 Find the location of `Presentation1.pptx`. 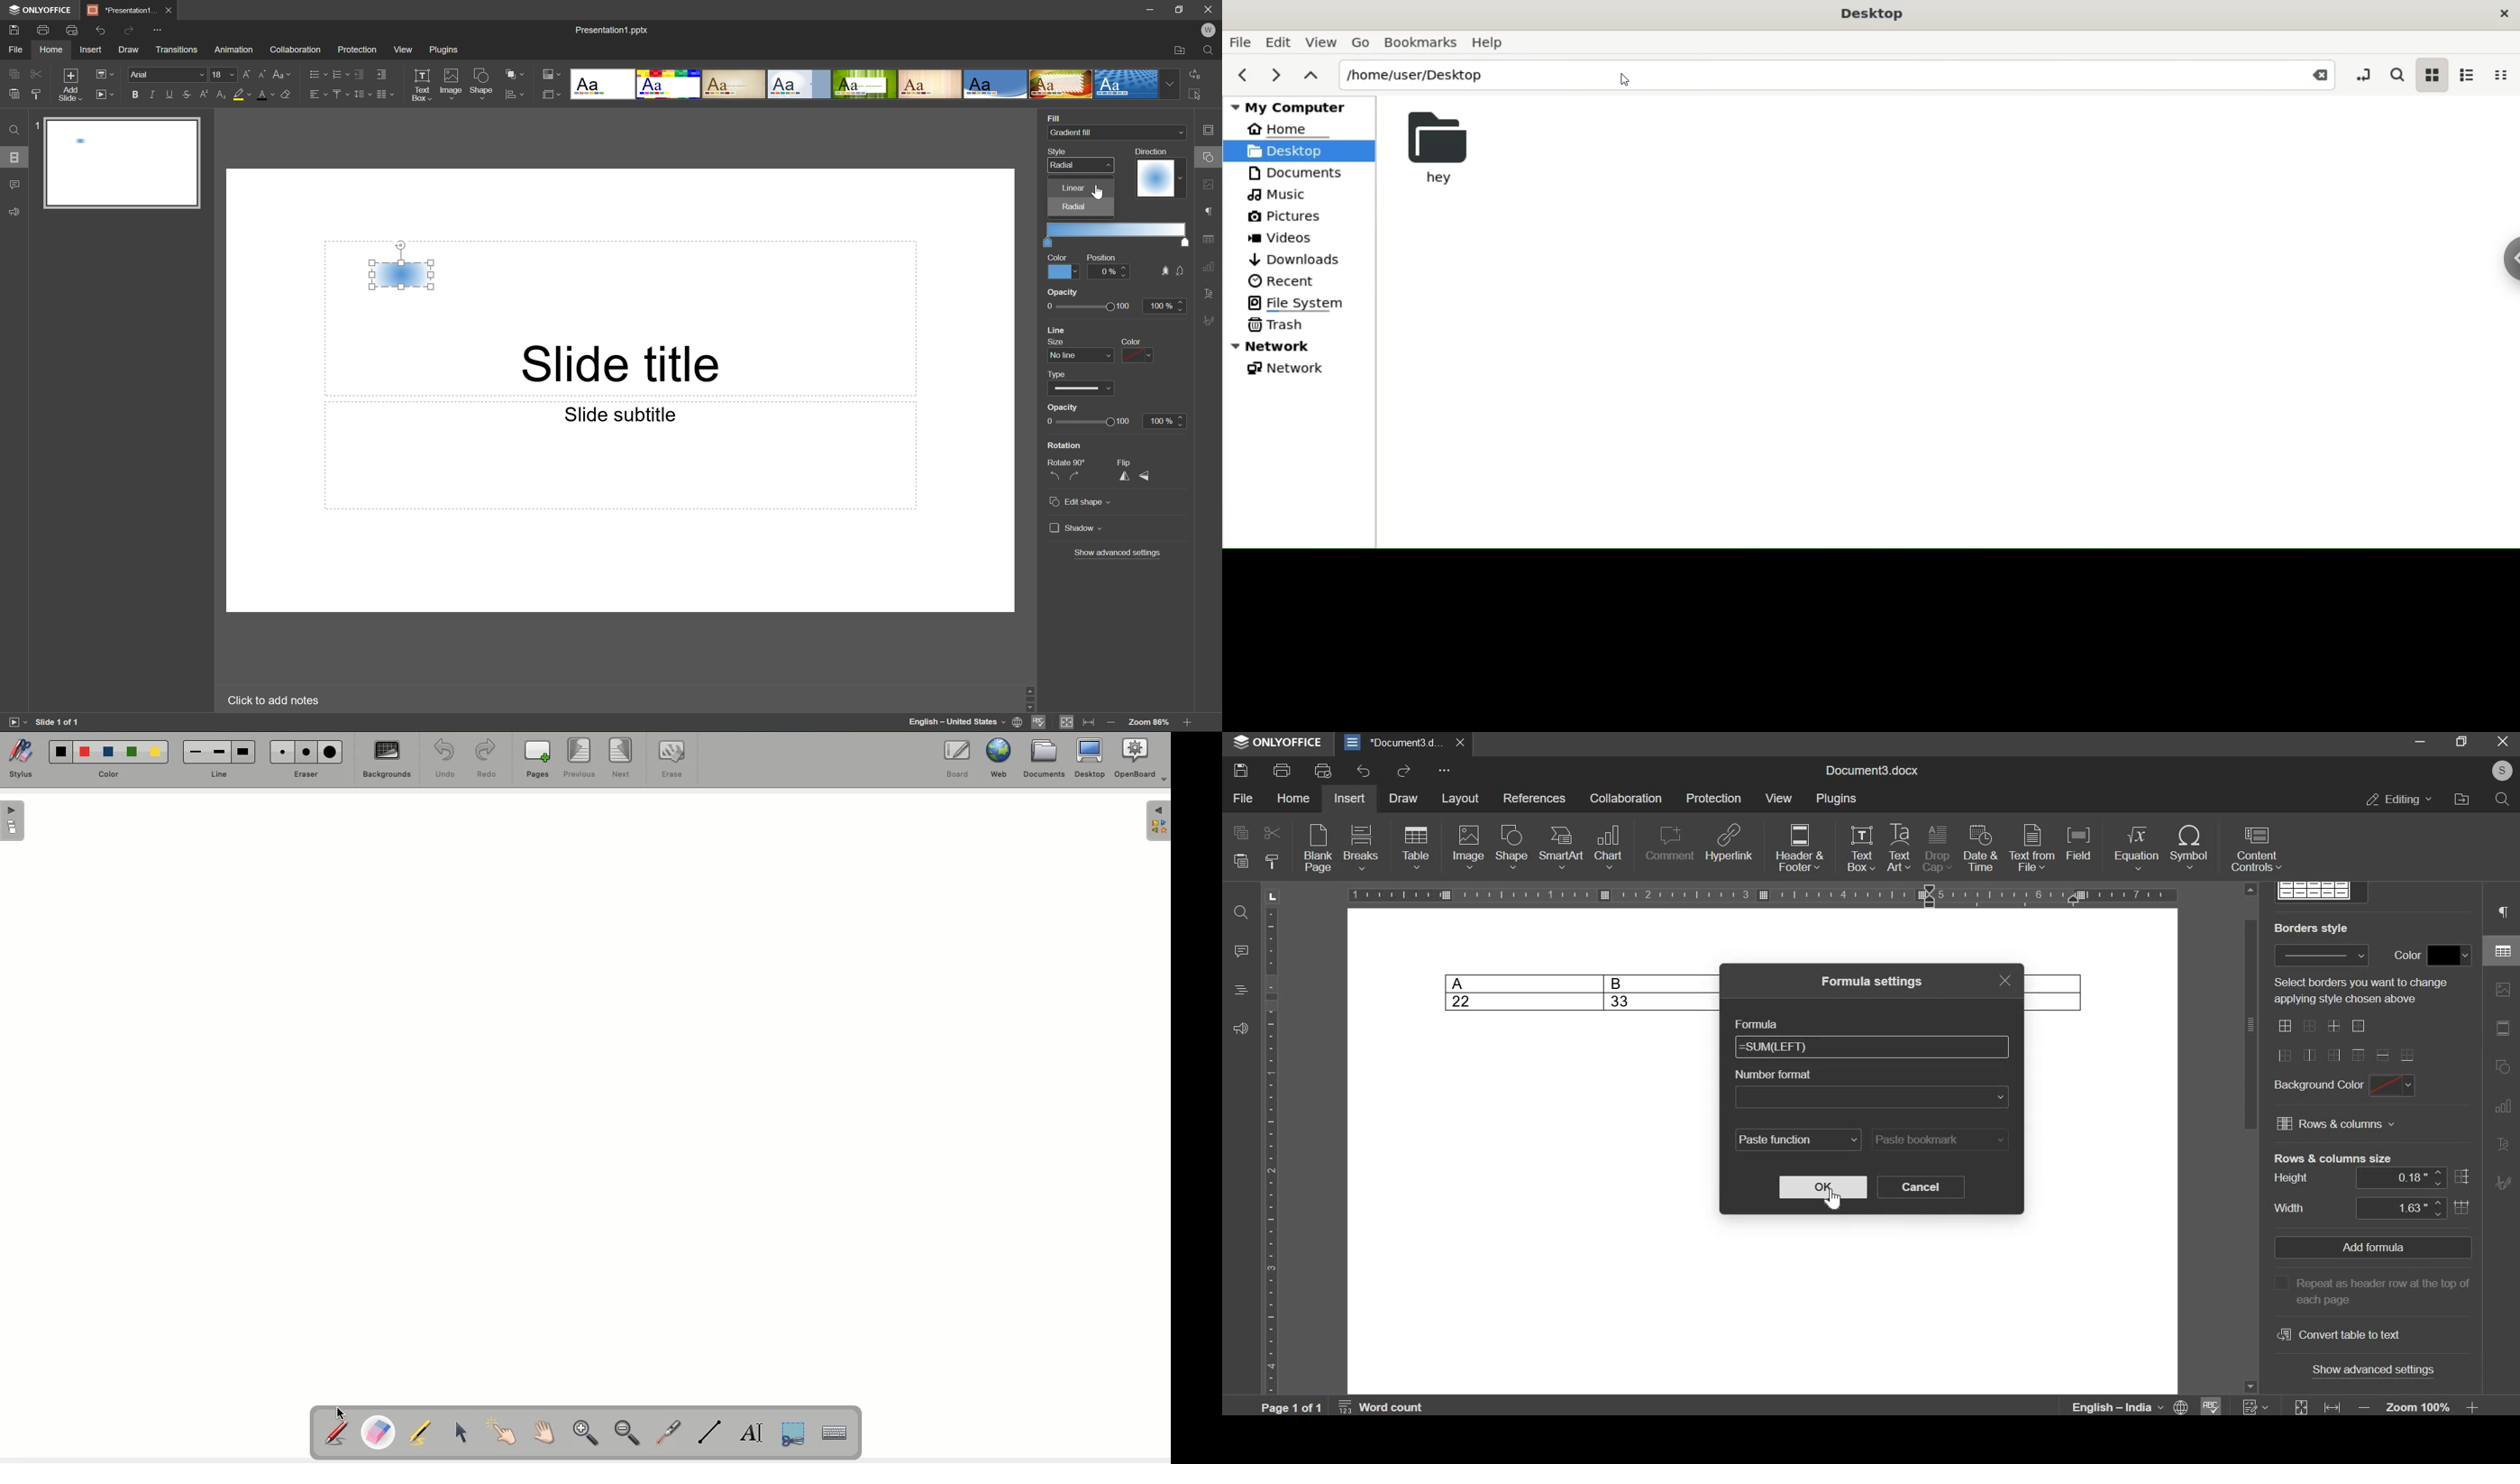

Presentation1.pptx is located at coordinates (611, 28).